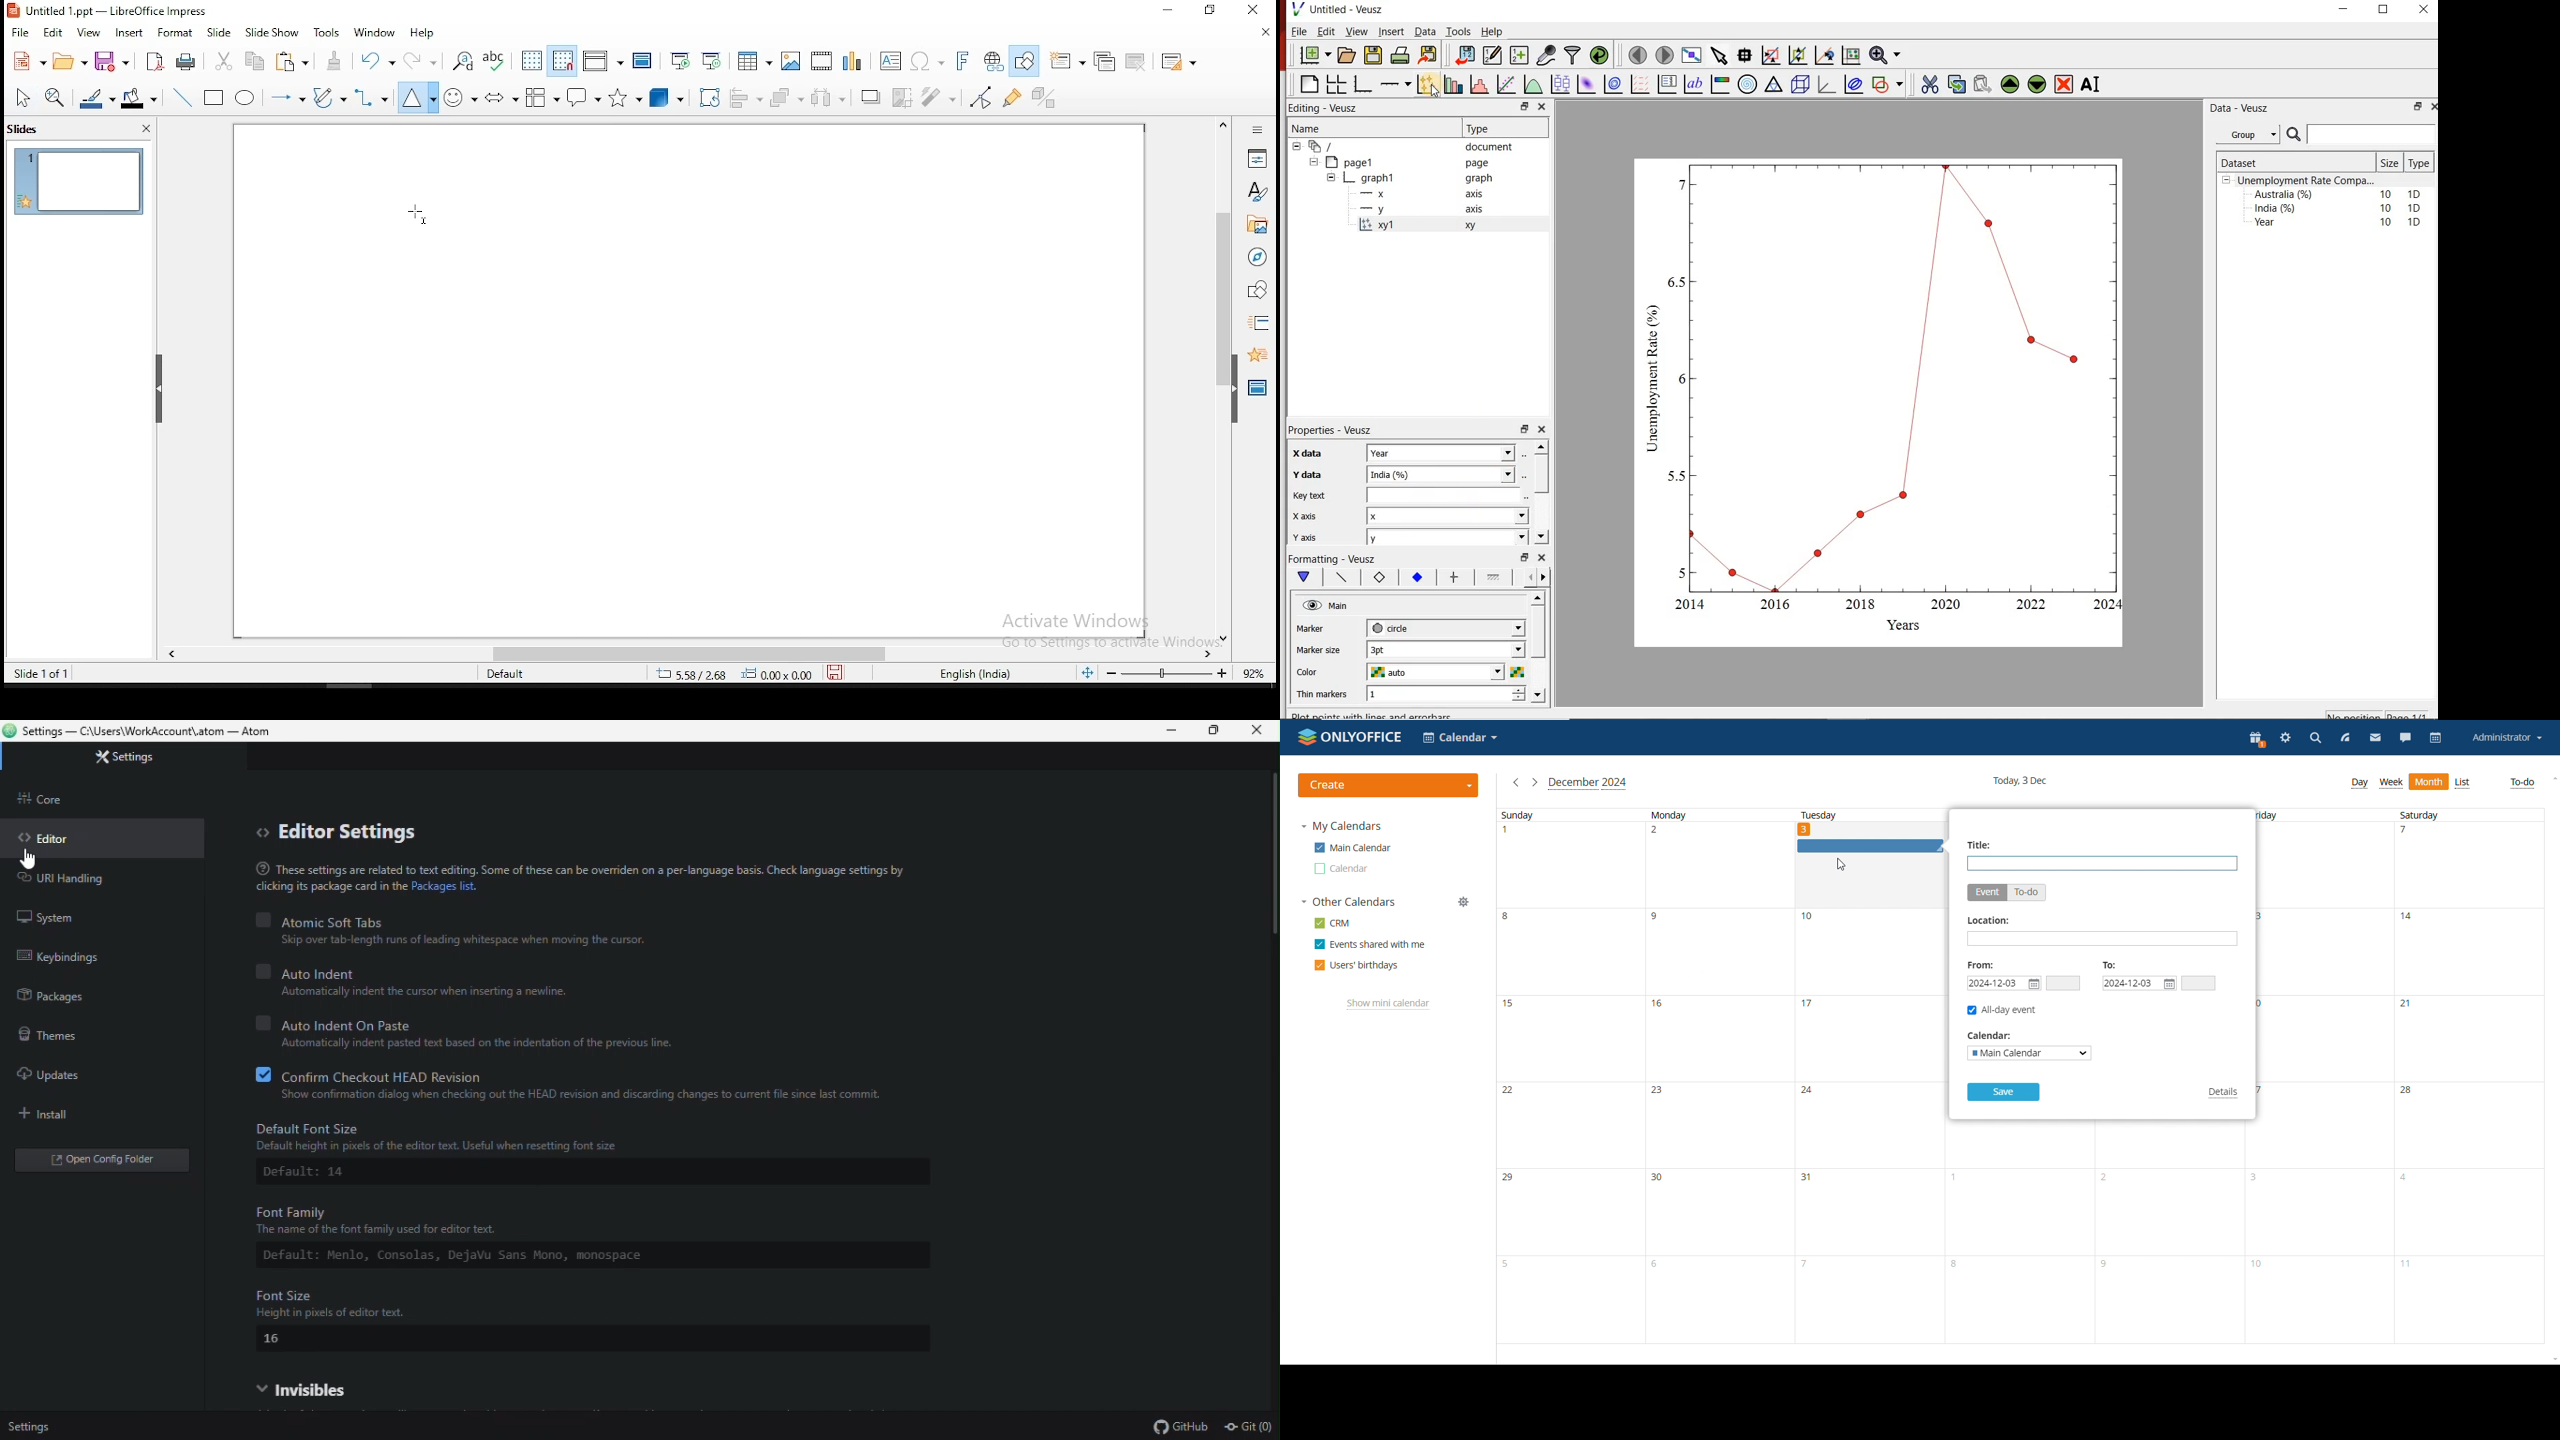  Describe the element at coordinates (1543, 106) in the screenshot. I see `close` at that location.